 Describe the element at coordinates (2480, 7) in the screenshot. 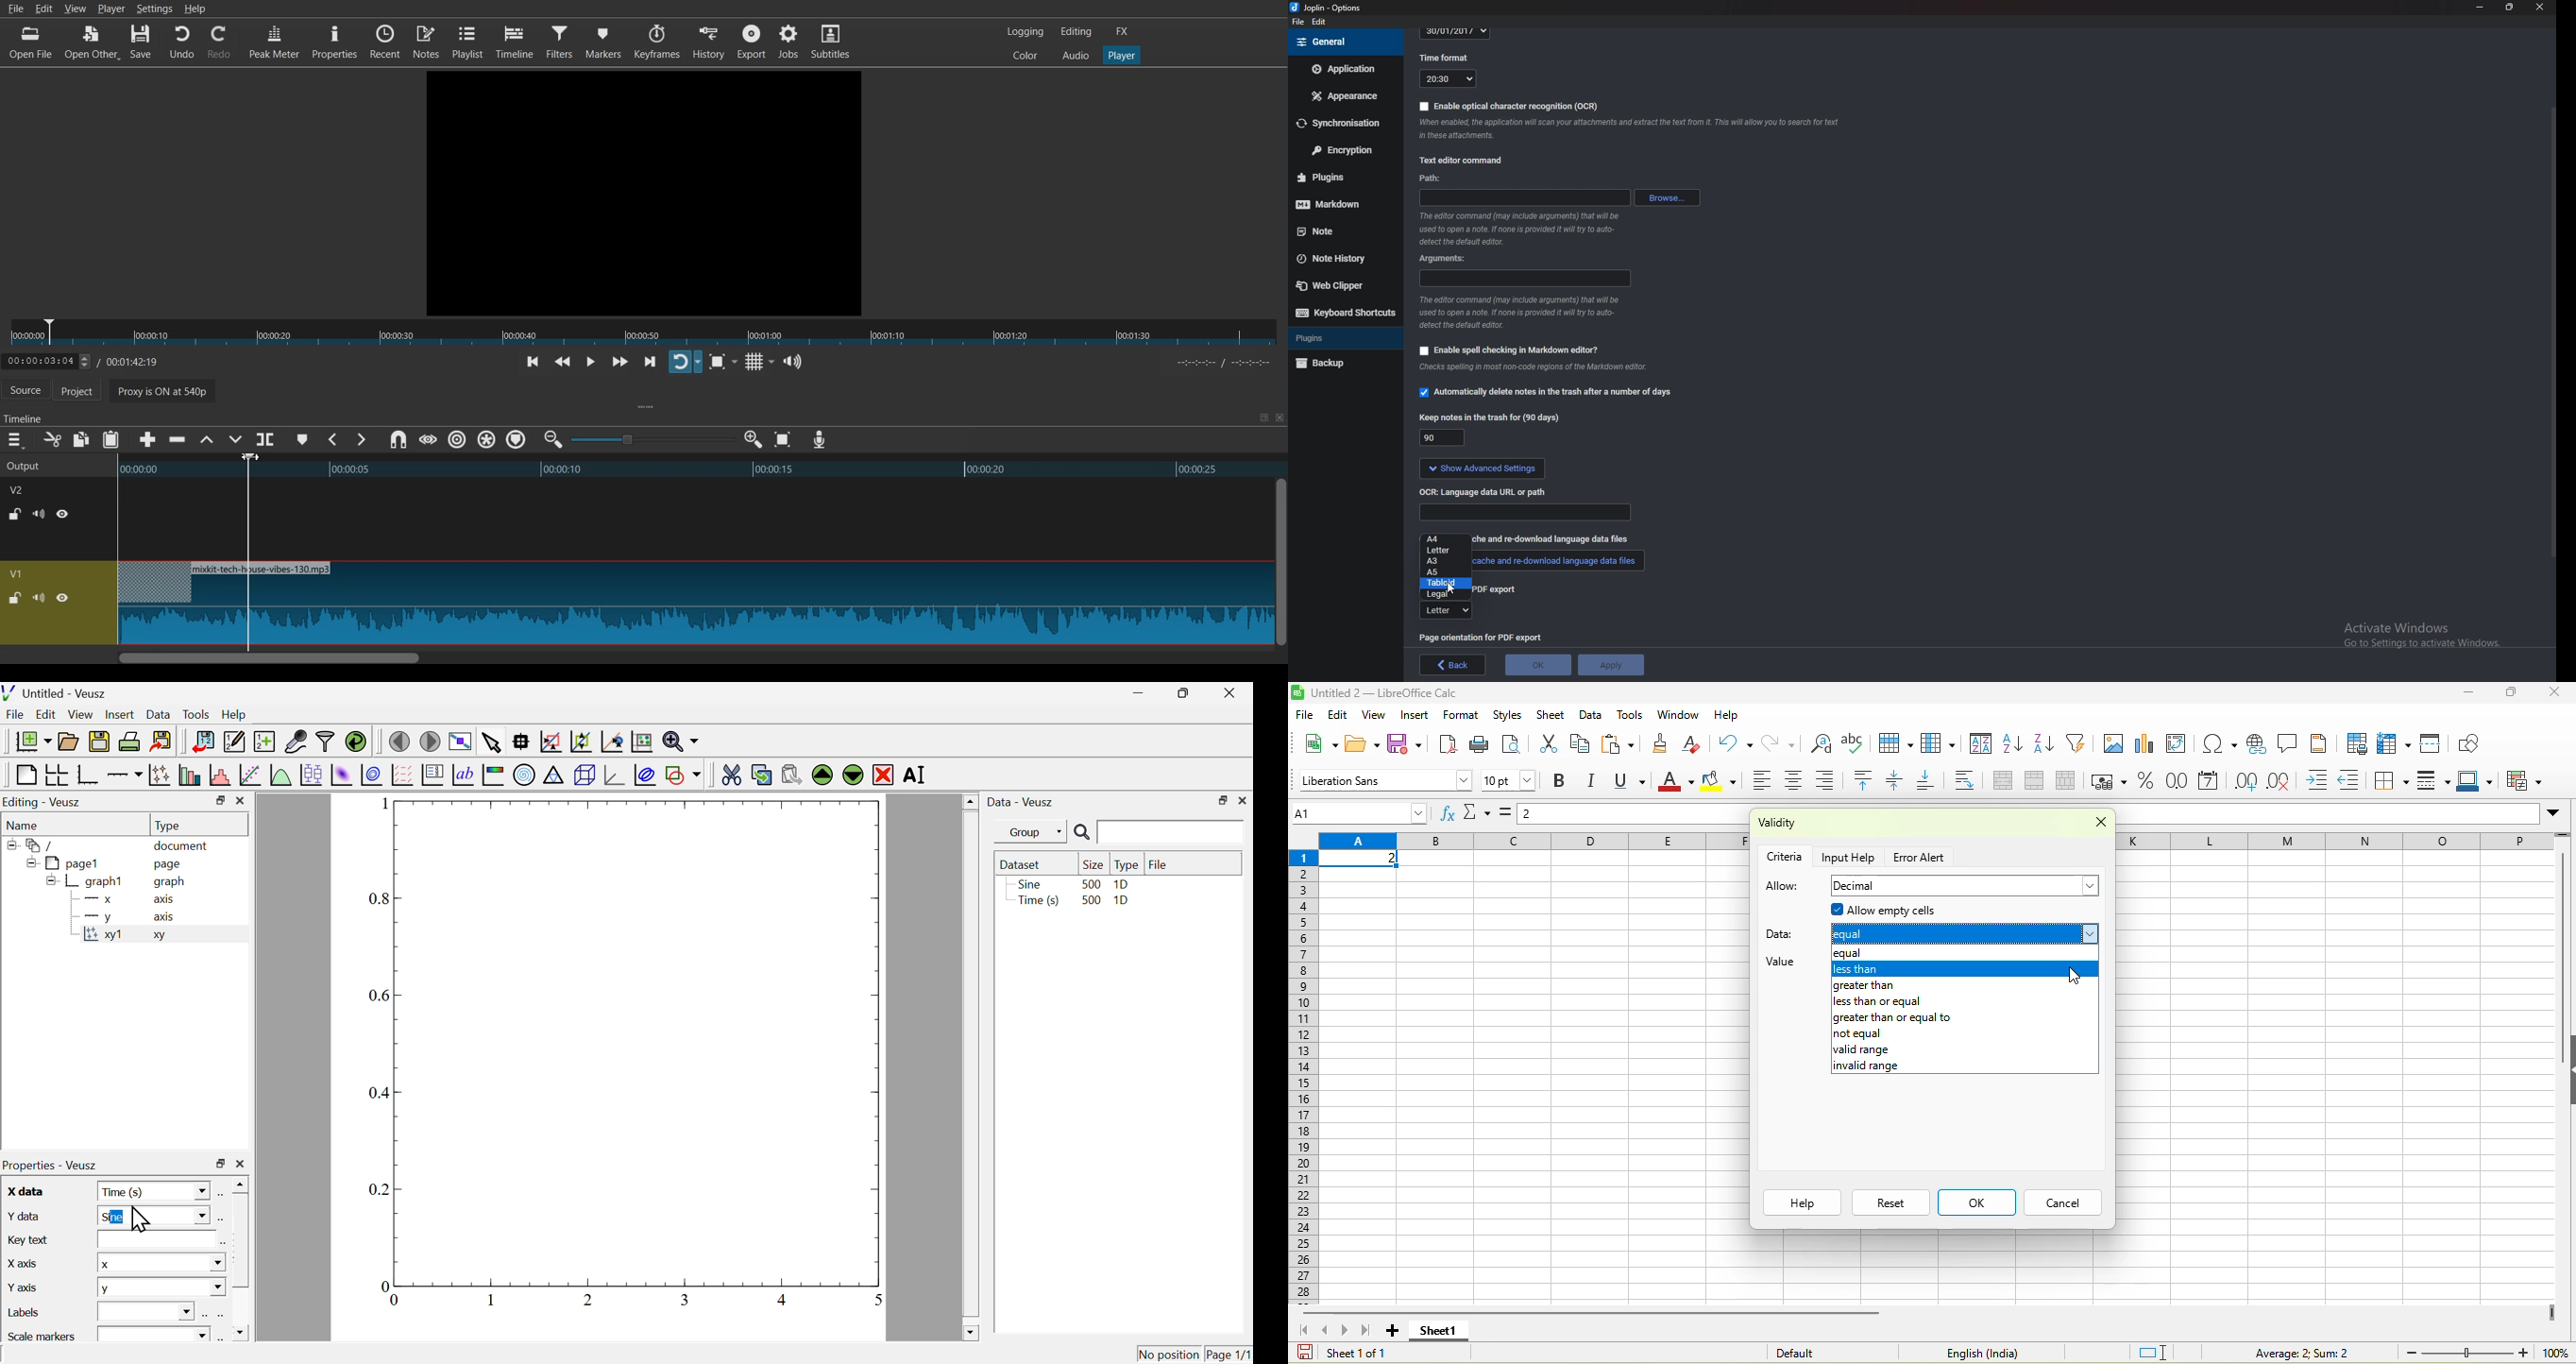

I see `Minimize` at that location.